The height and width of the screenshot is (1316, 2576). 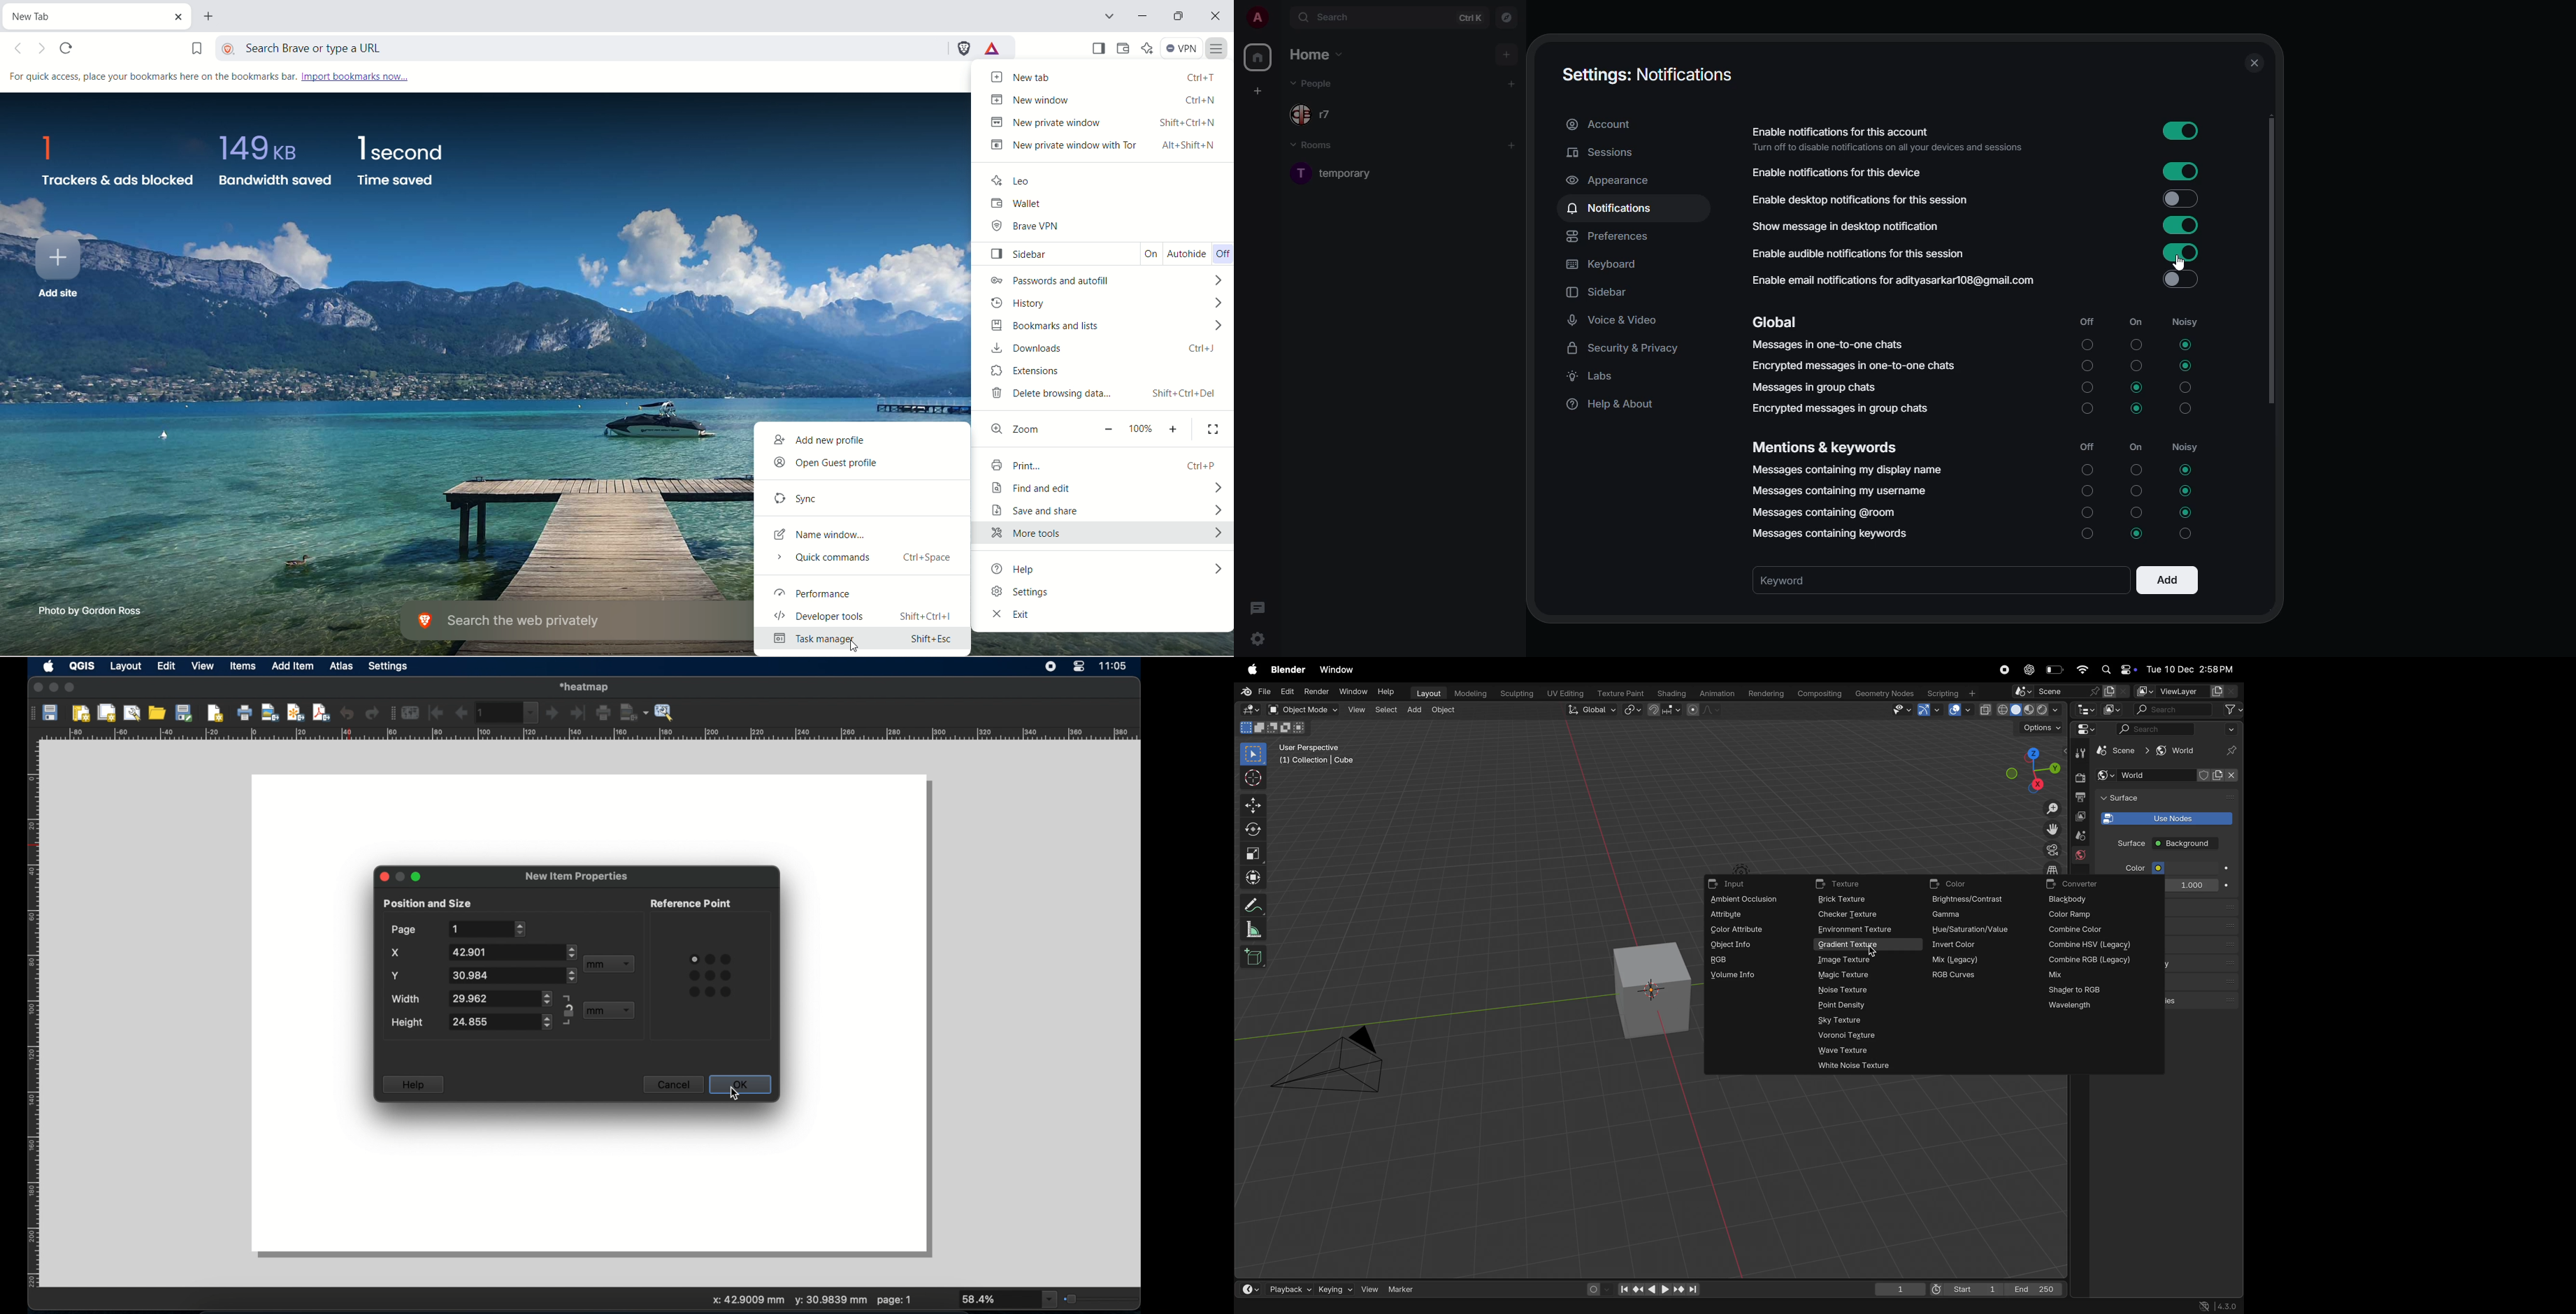 I want to click on on, so click(x=2132, y=512).